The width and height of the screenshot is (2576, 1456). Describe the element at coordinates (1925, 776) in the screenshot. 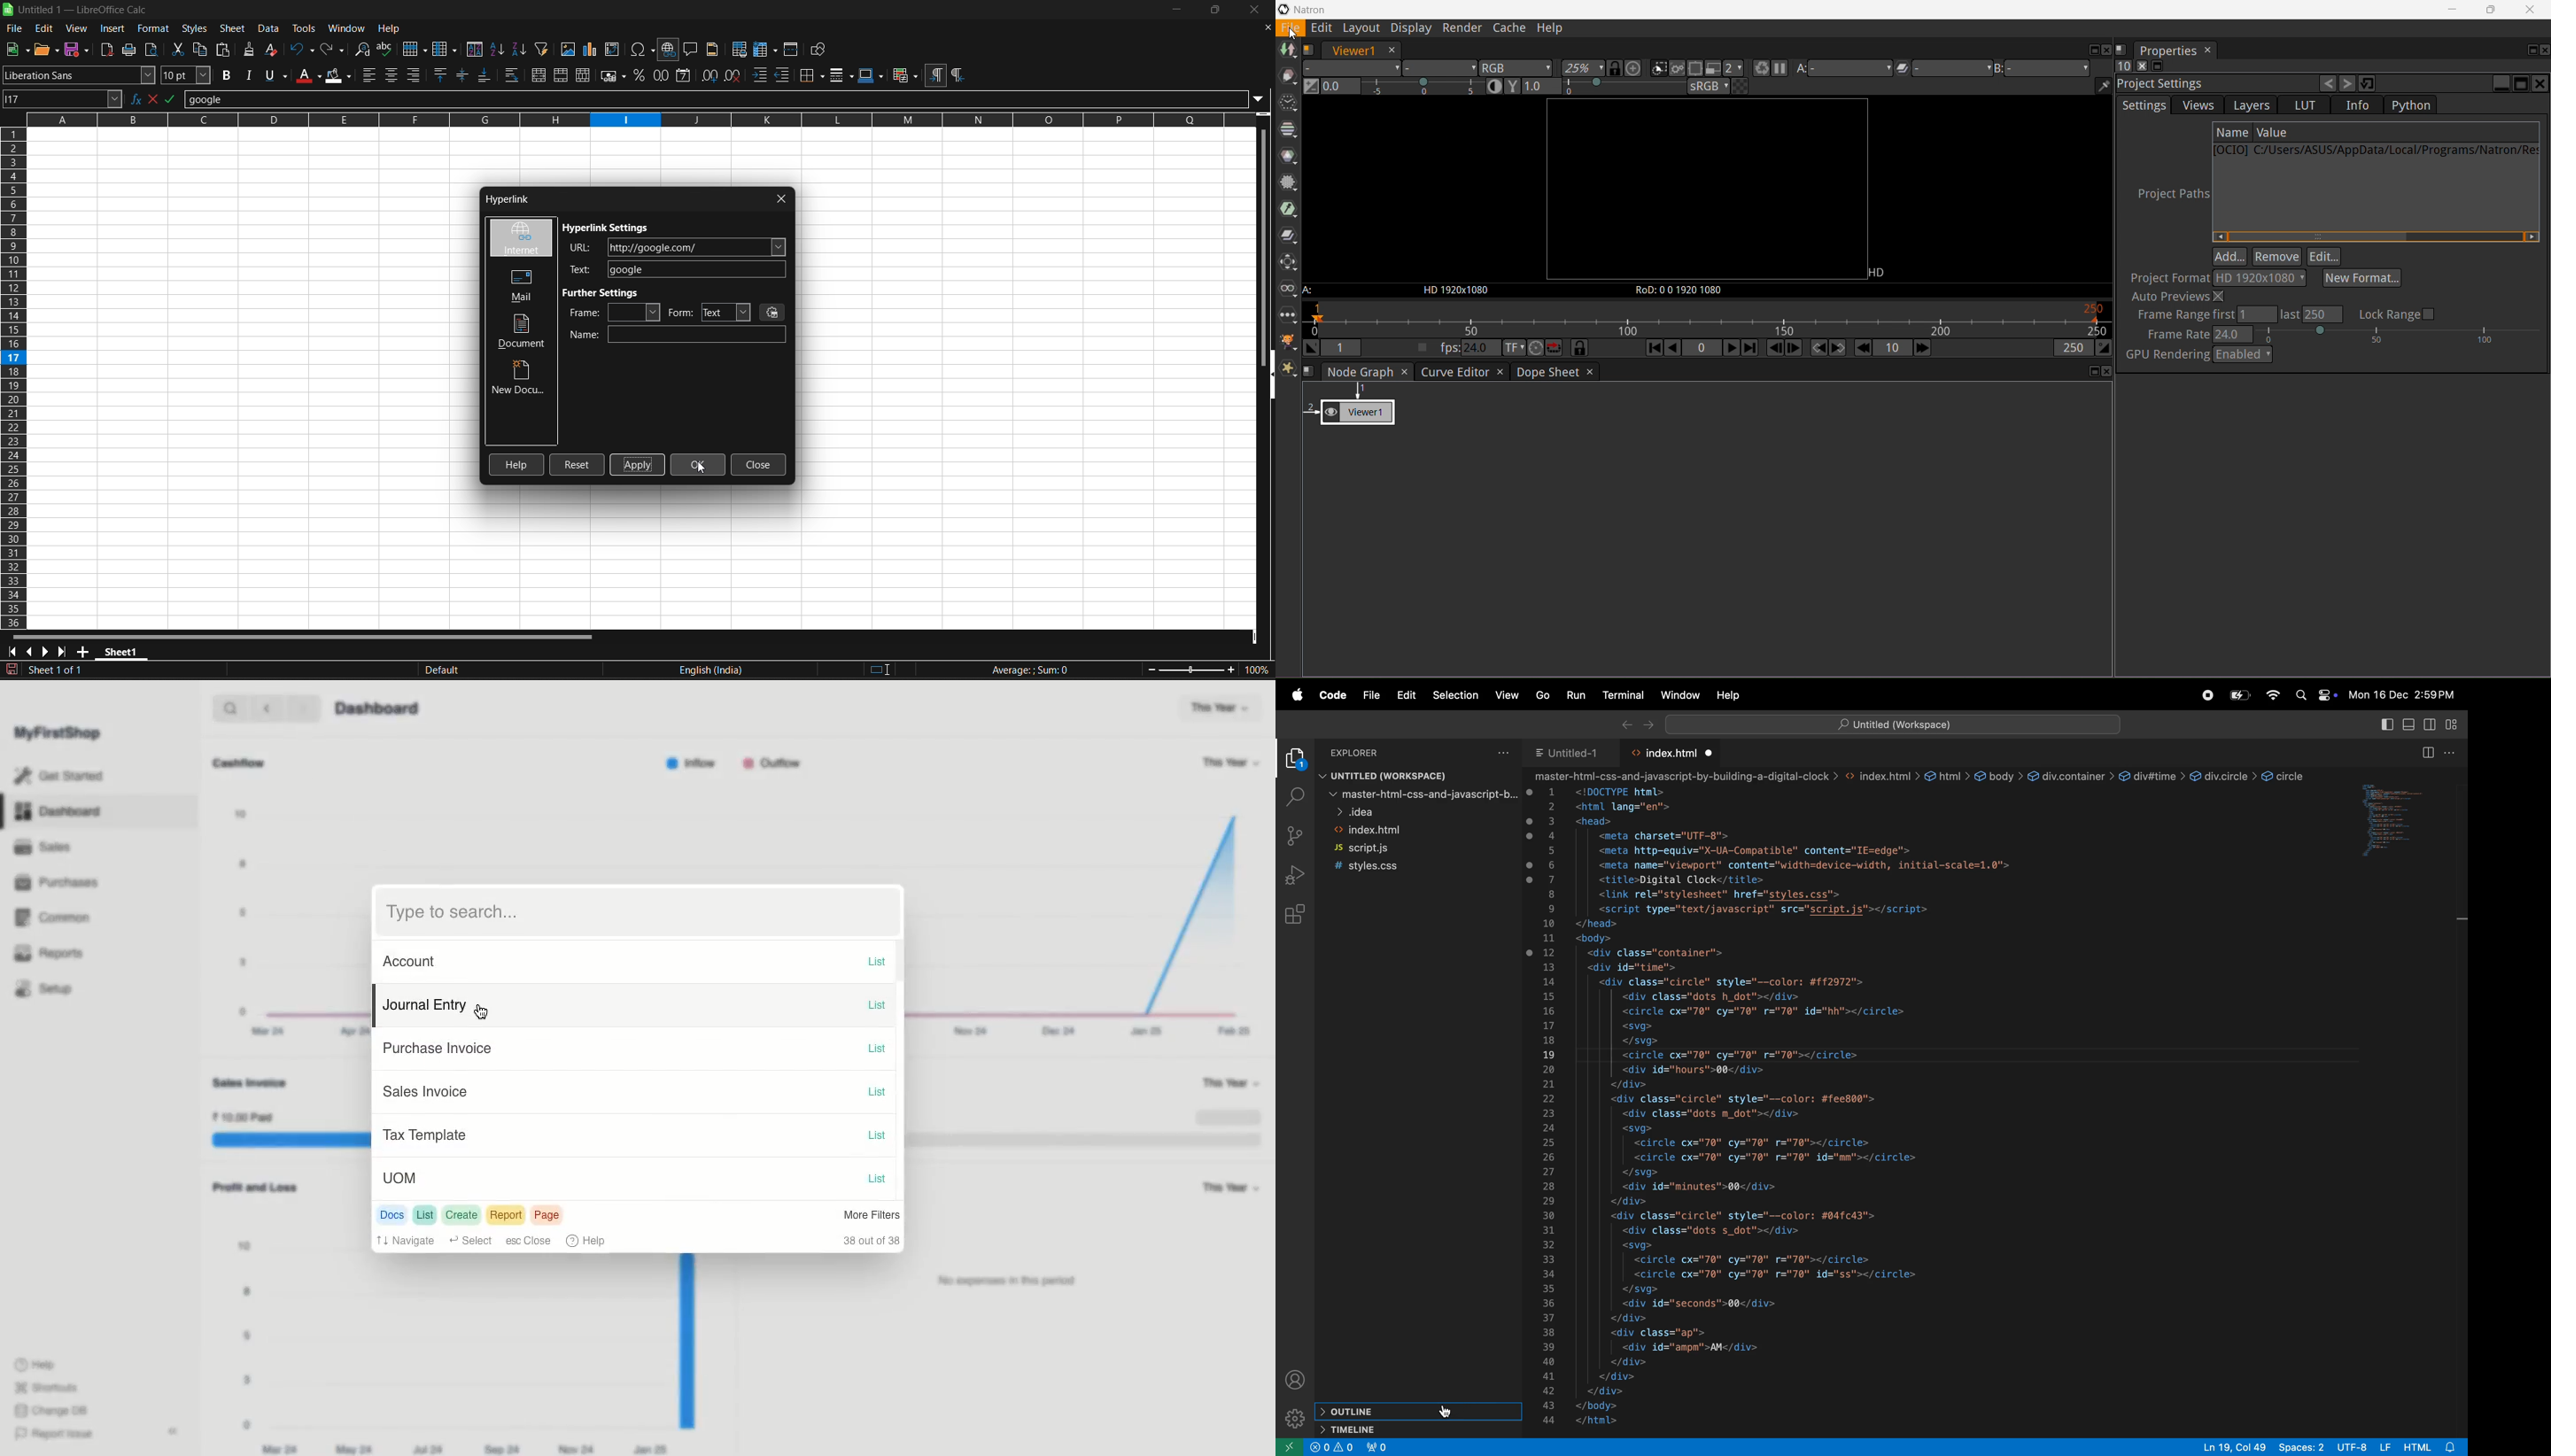

I see `-html-css-and-javascript-by-building-a-digital-clock > <> index.html > & html > € body > & div.container > &@ div#time > &@ div.circle > @ circle` at that location.